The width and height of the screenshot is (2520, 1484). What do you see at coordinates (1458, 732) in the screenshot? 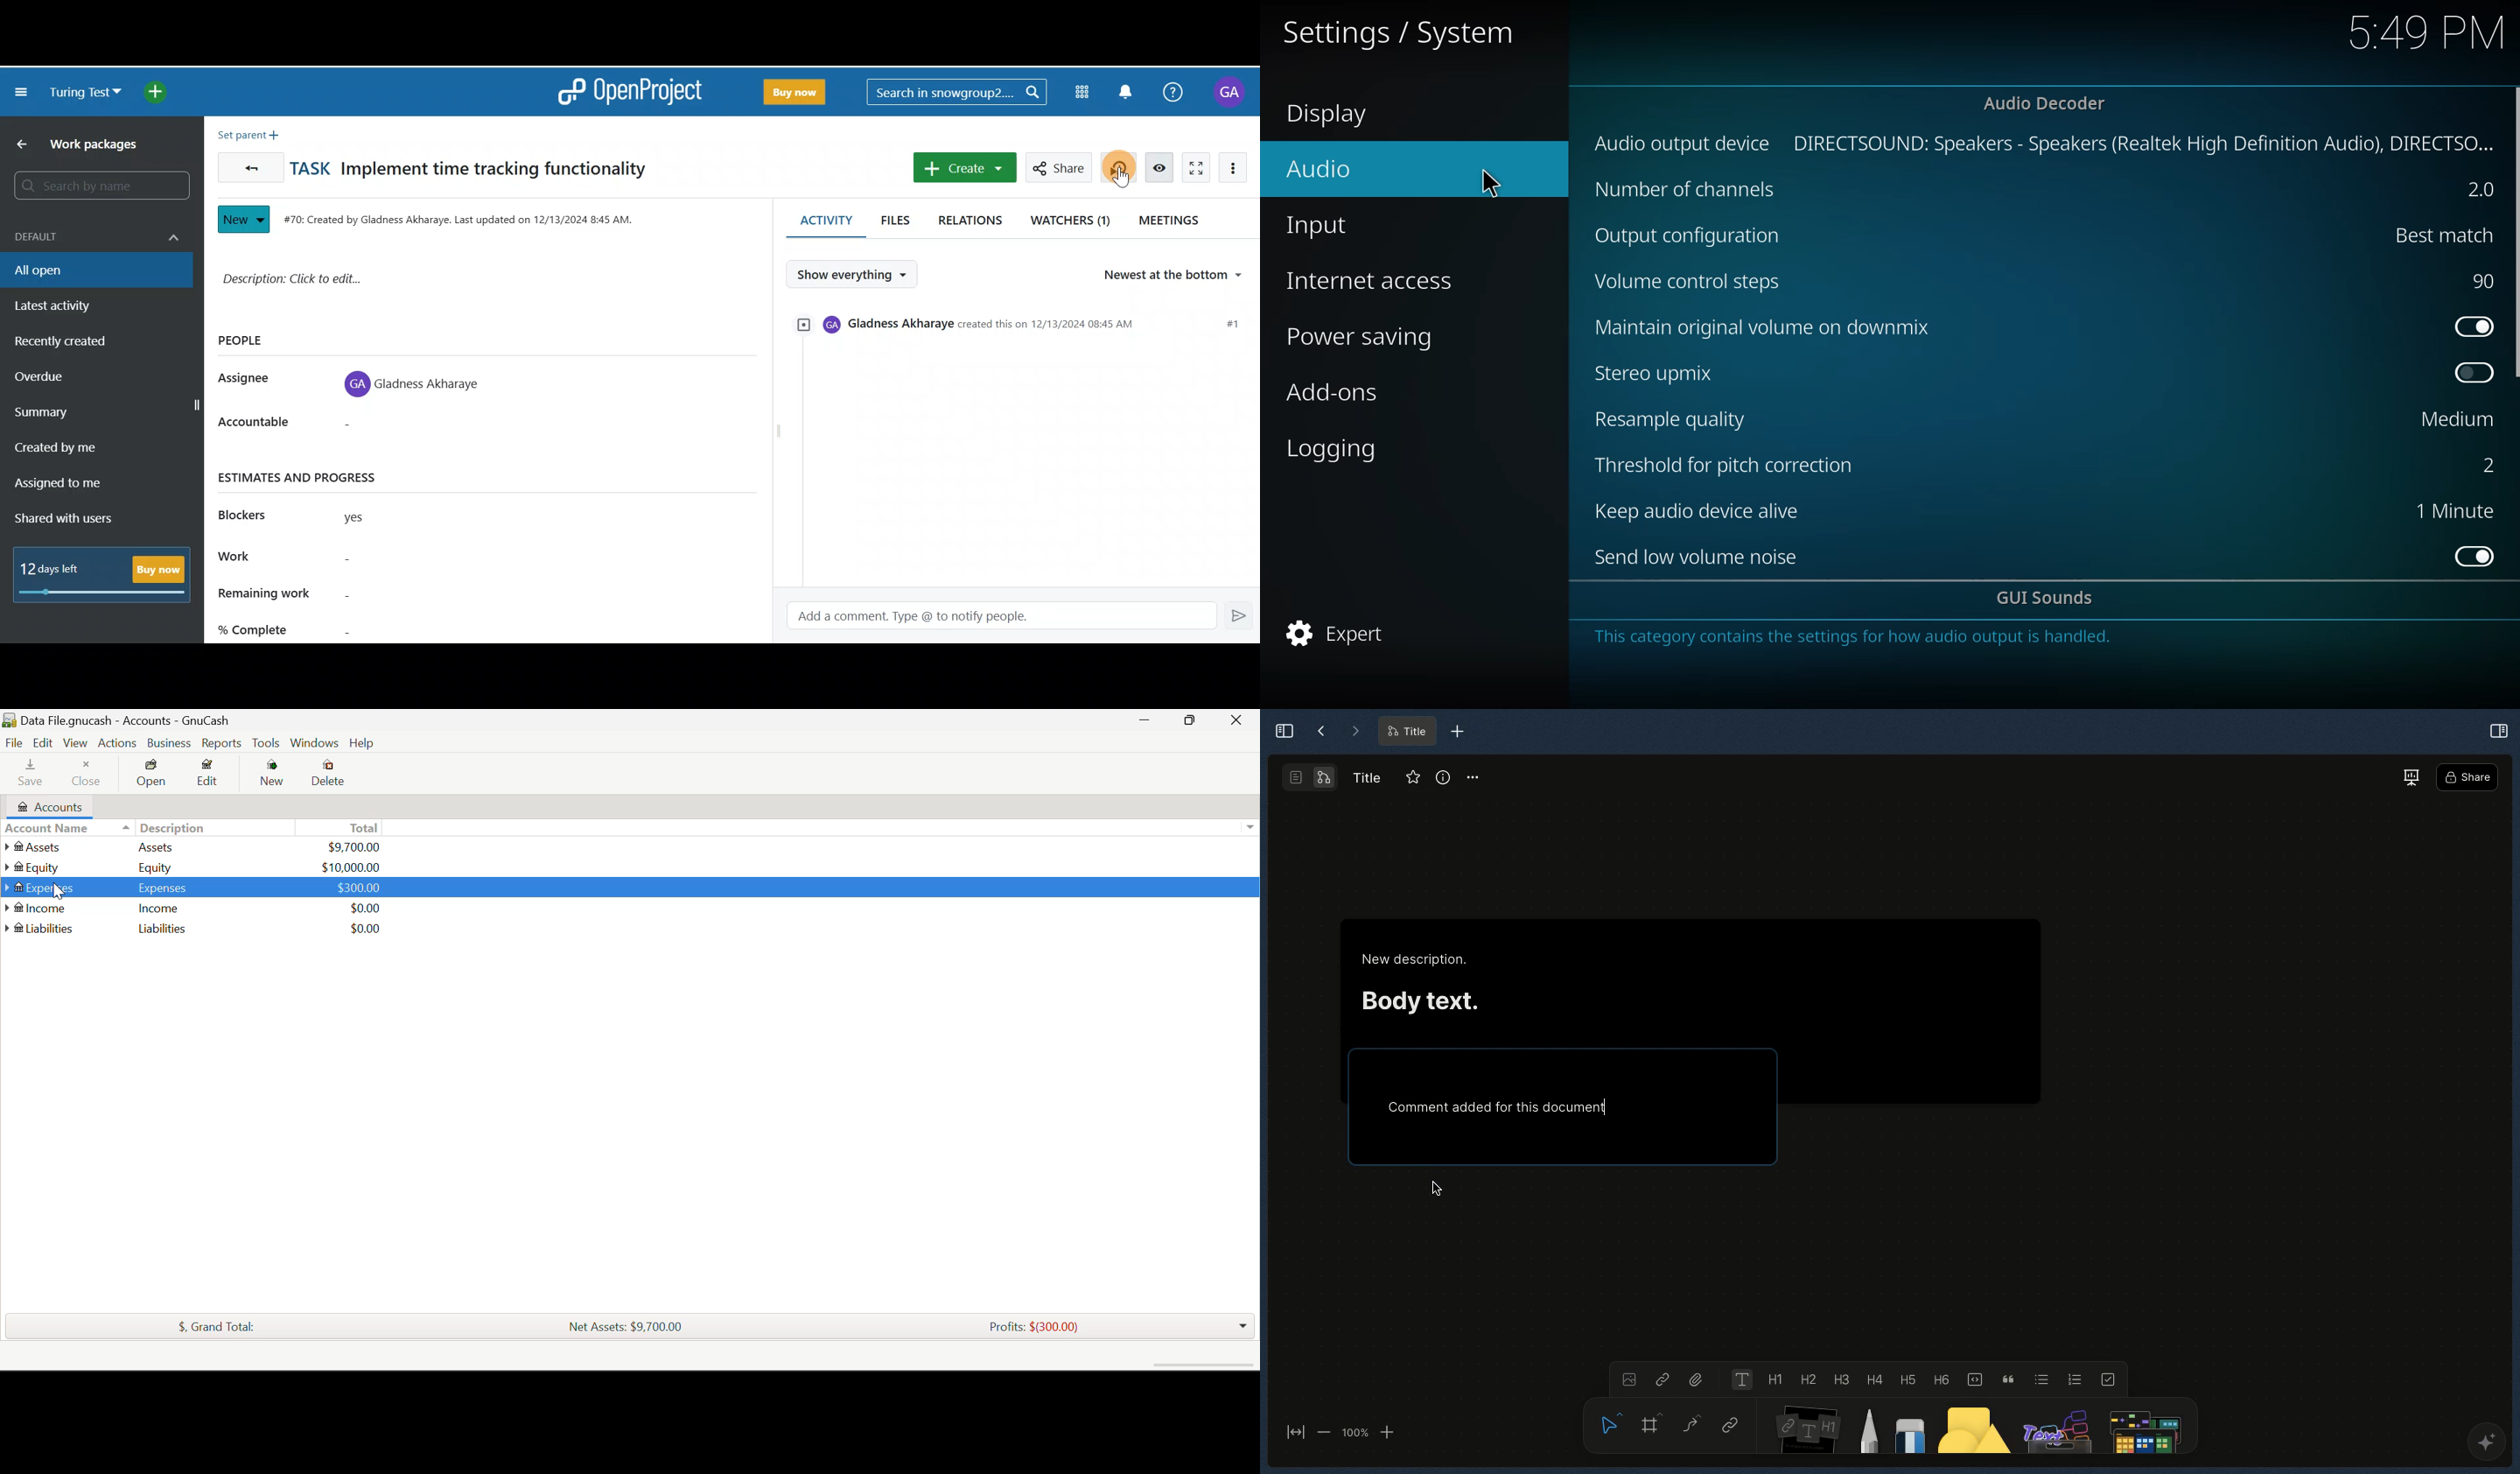
I see `New tab` at bounding box center [1458, 732].